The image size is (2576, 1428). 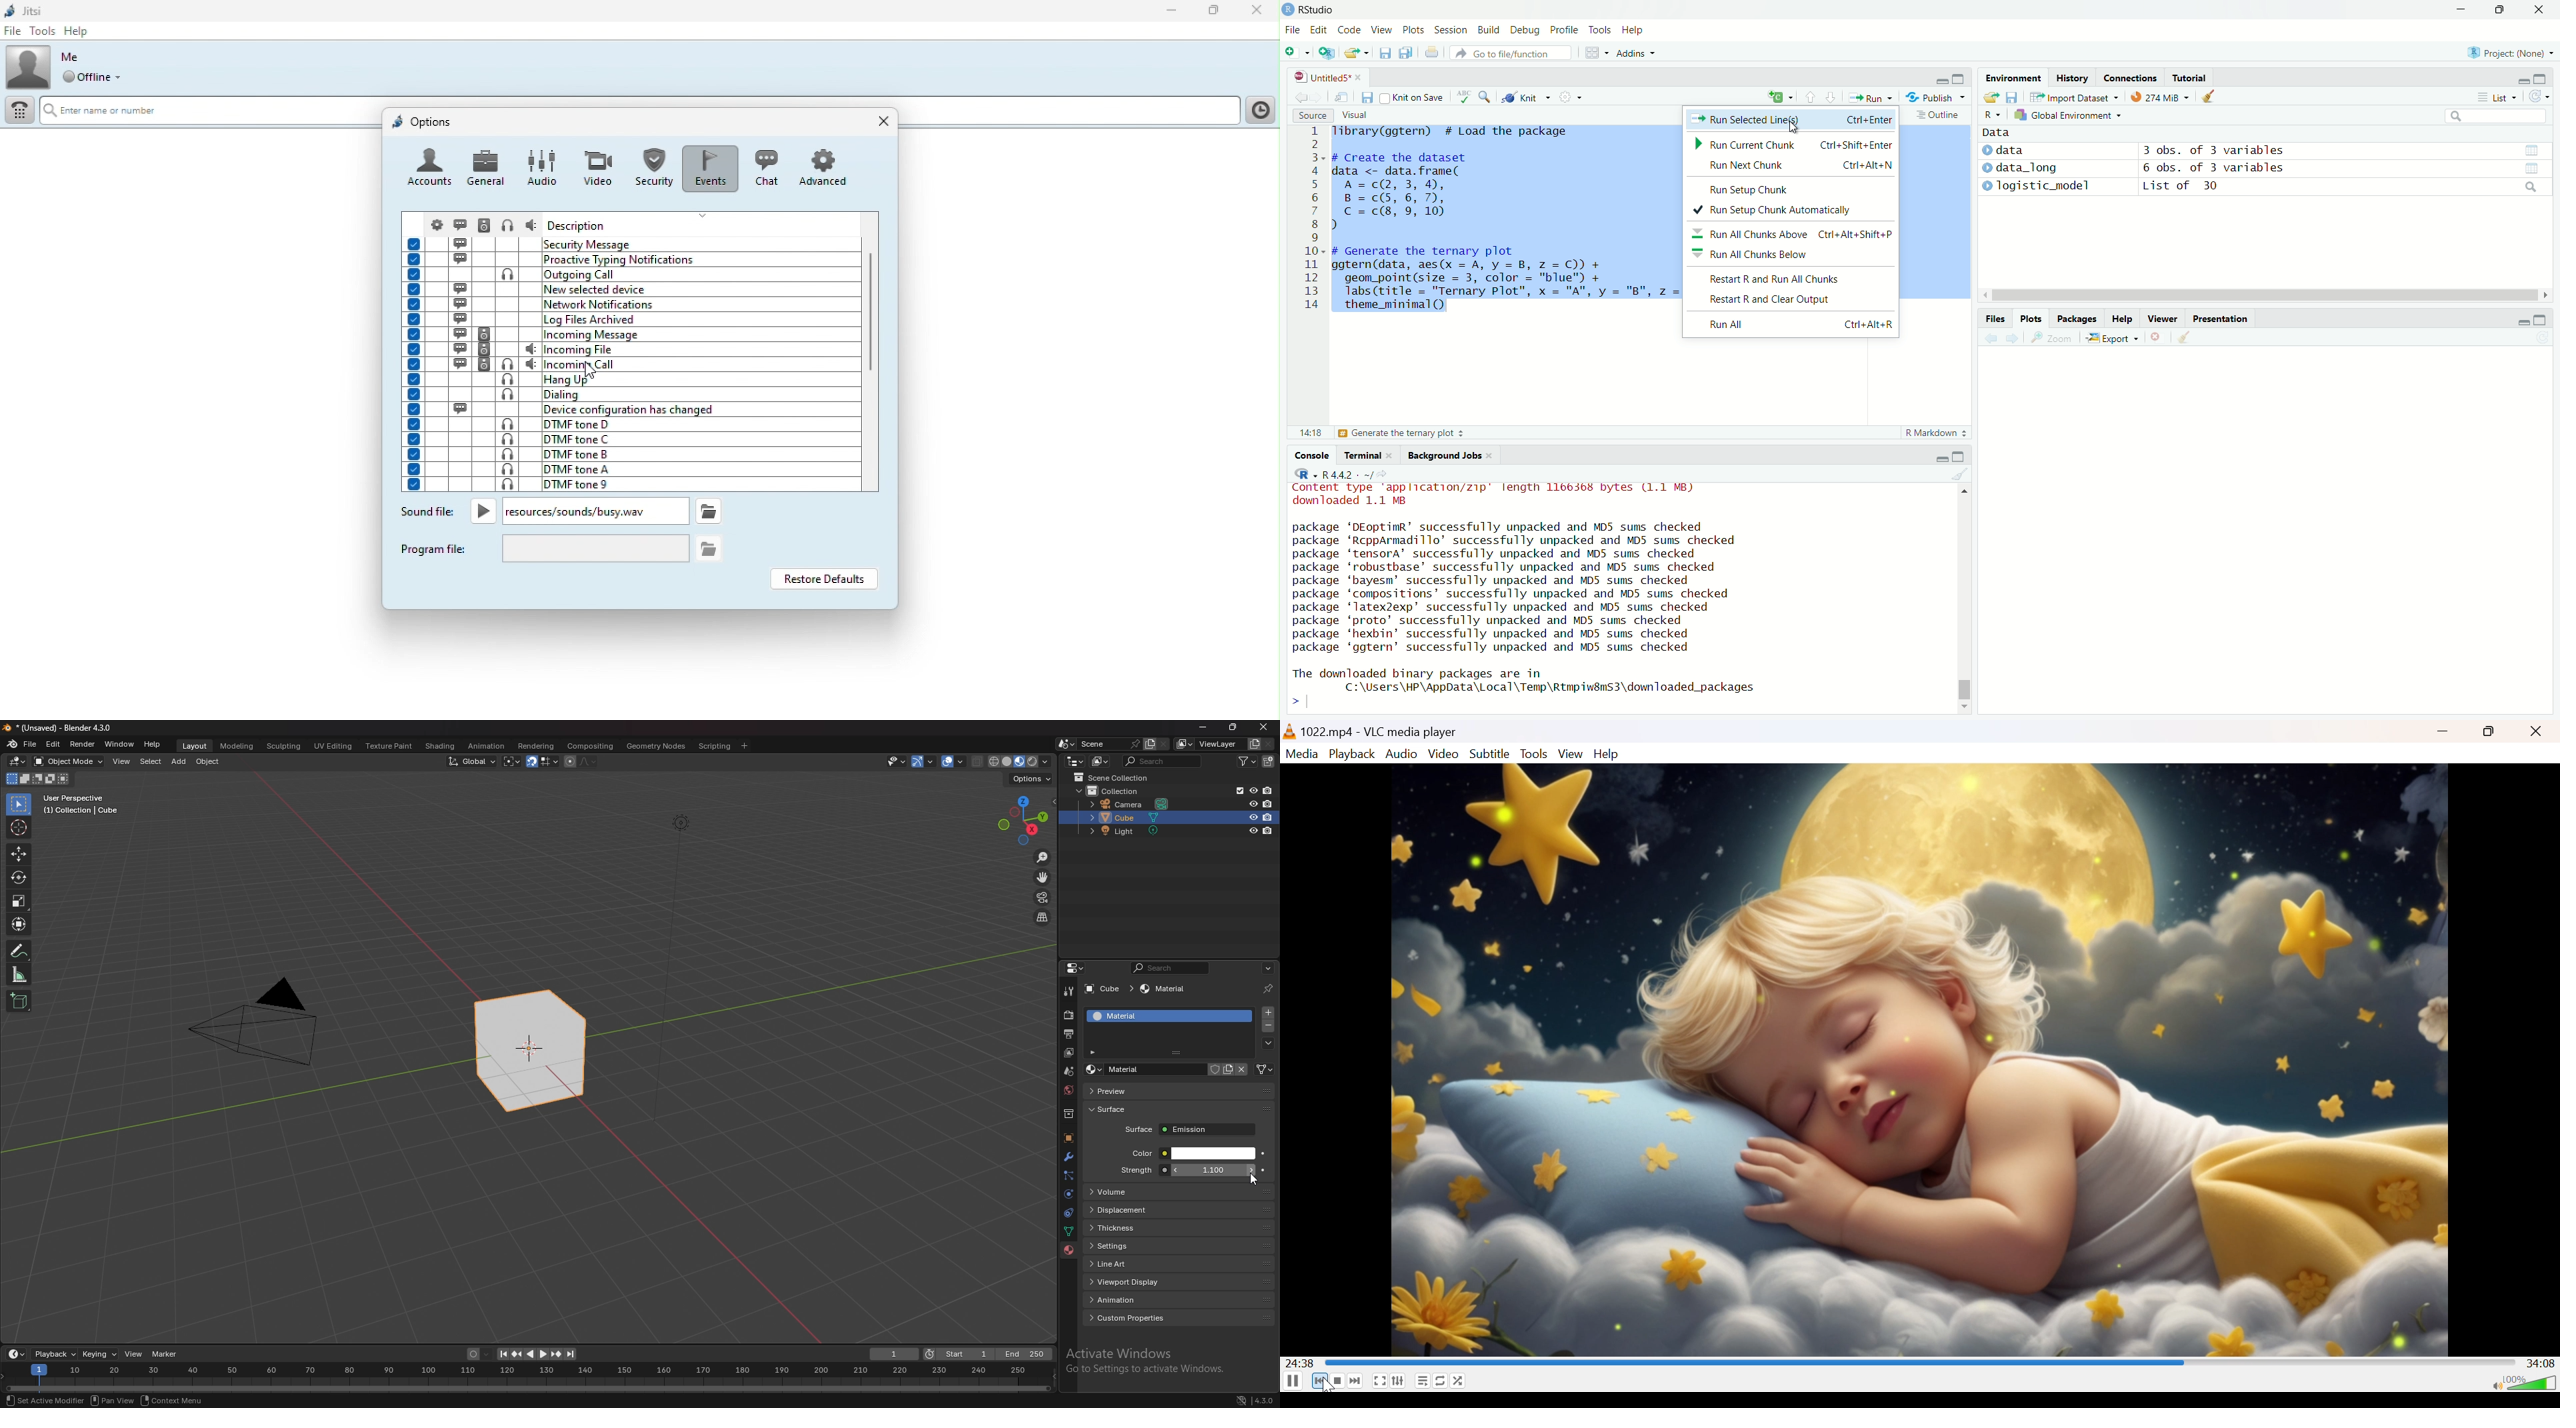 I want to click on User Perspective
(1) Collection | Cube, so click(x=85, y=805).